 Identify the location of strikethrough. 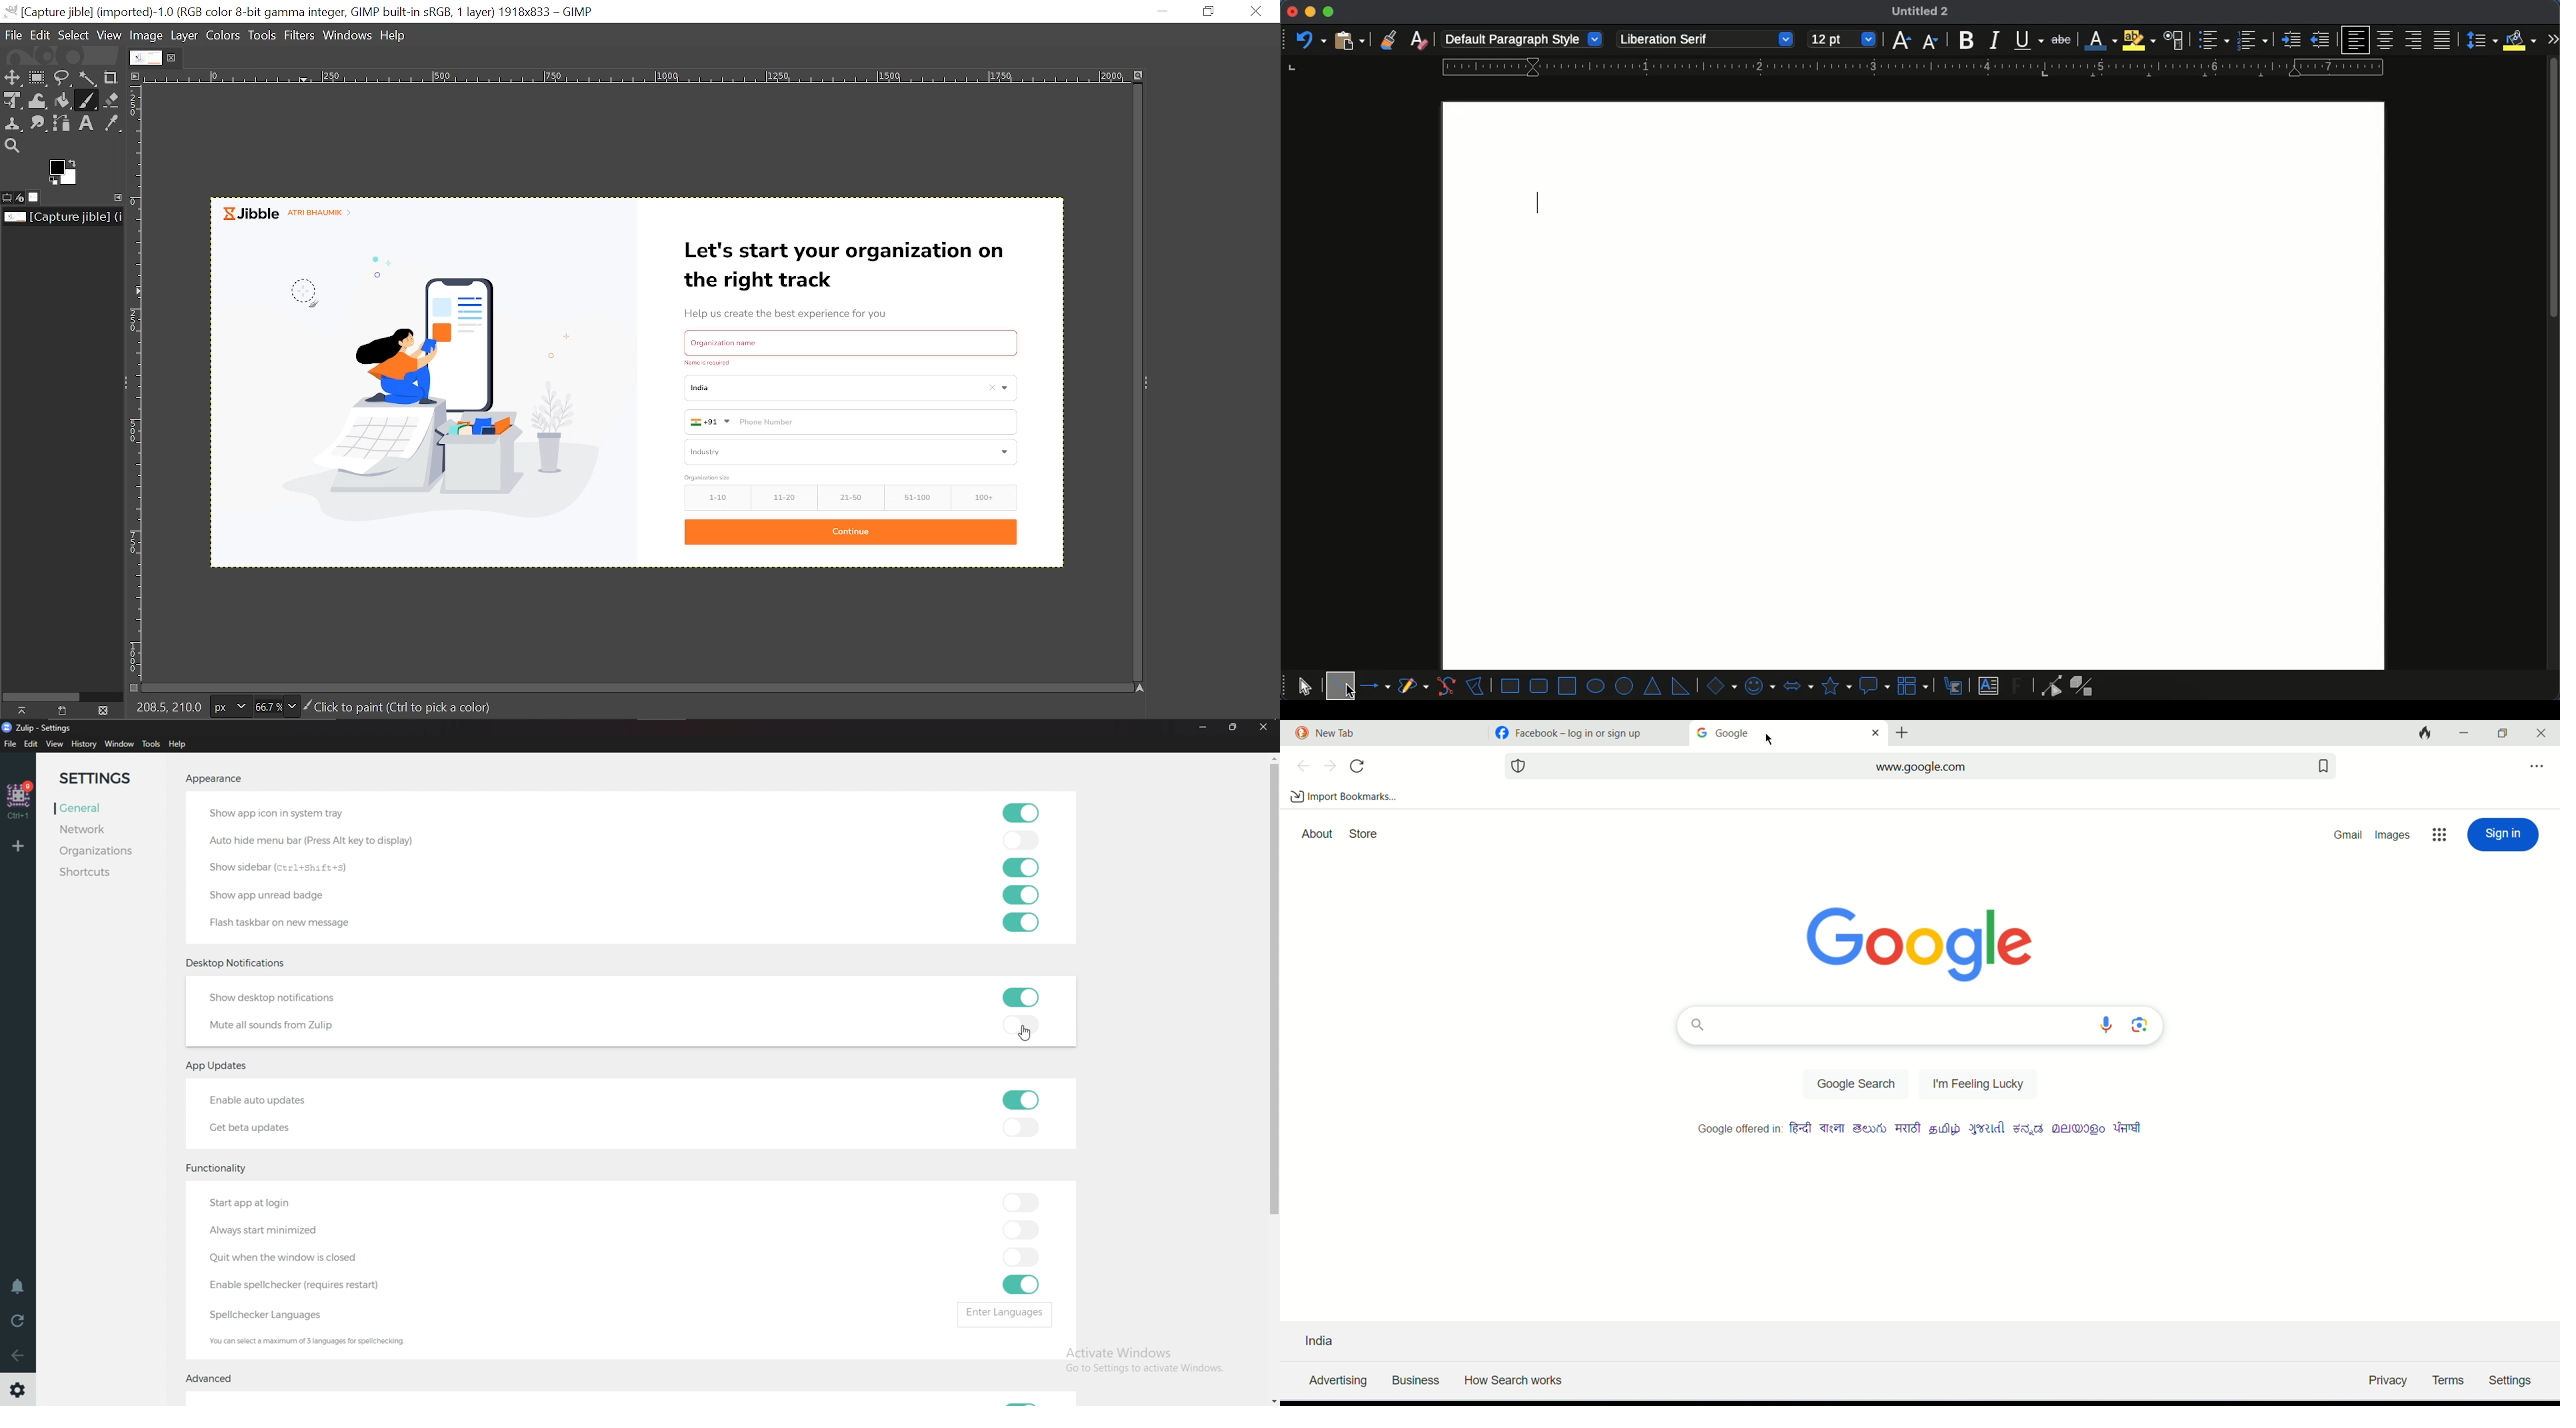
(2065, 40).